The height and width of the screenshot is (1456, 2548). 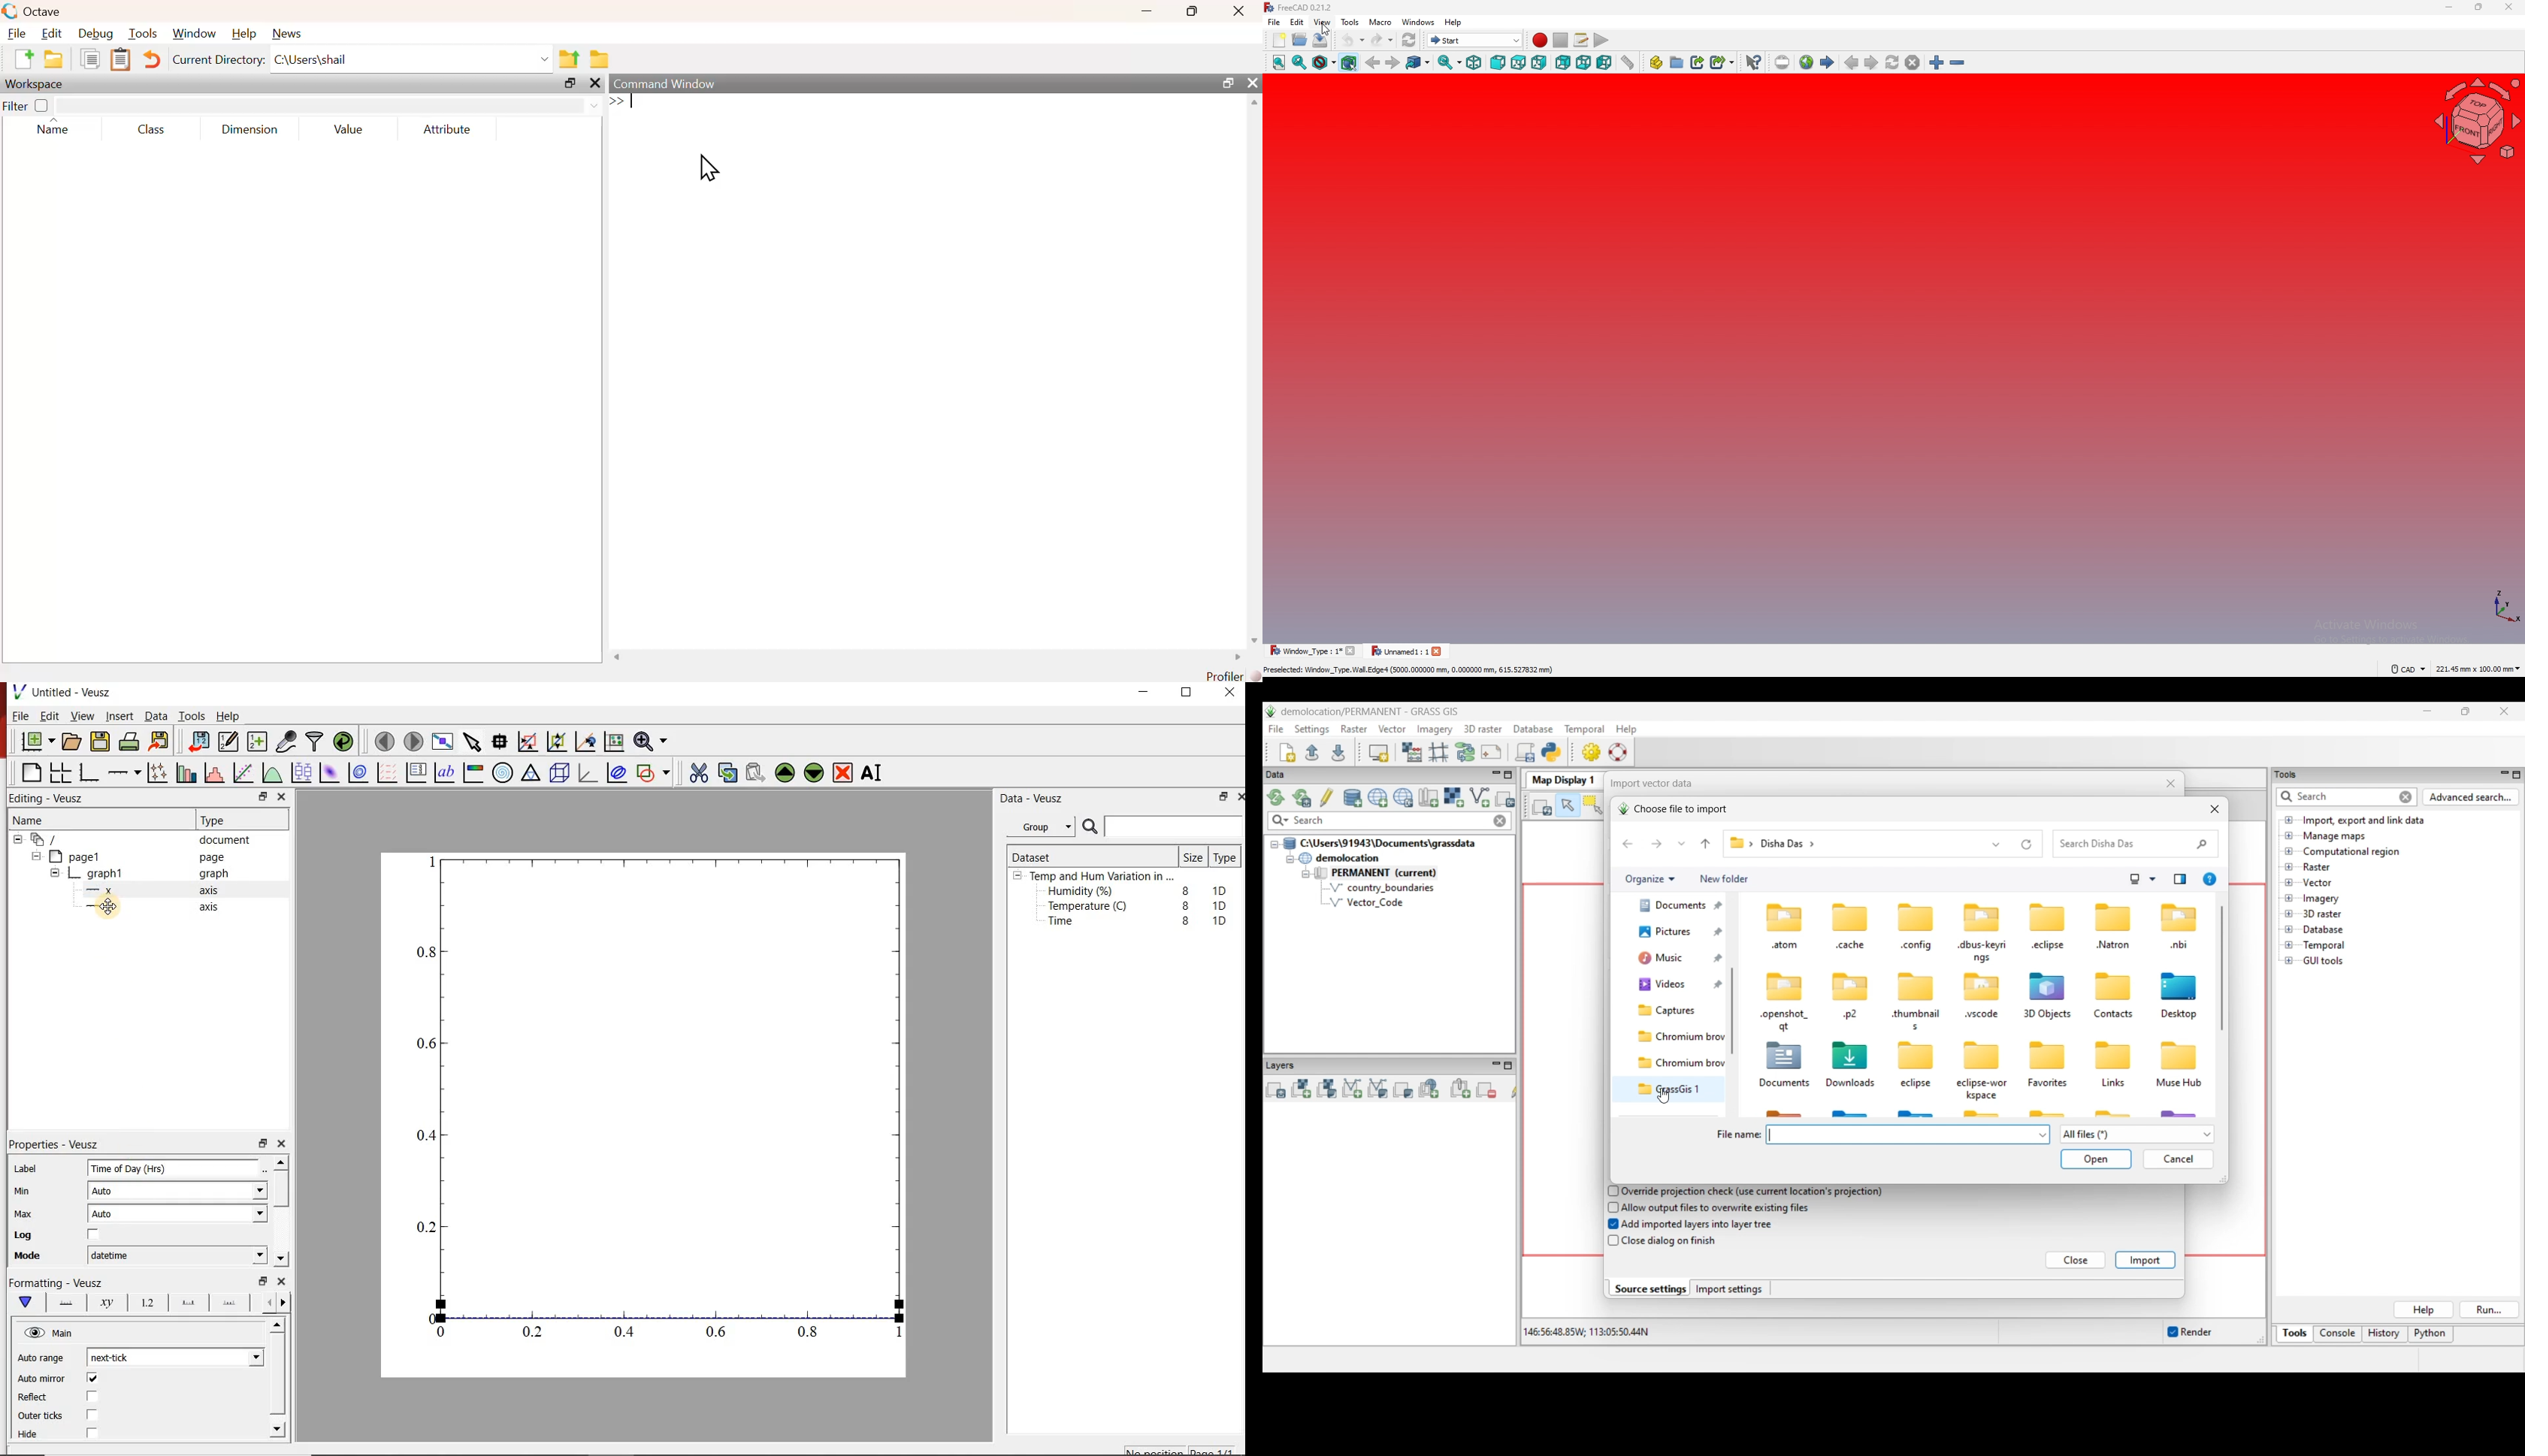 I want to click on 221.45 mm x 100.00 mm, so click(x=2479, y=667).